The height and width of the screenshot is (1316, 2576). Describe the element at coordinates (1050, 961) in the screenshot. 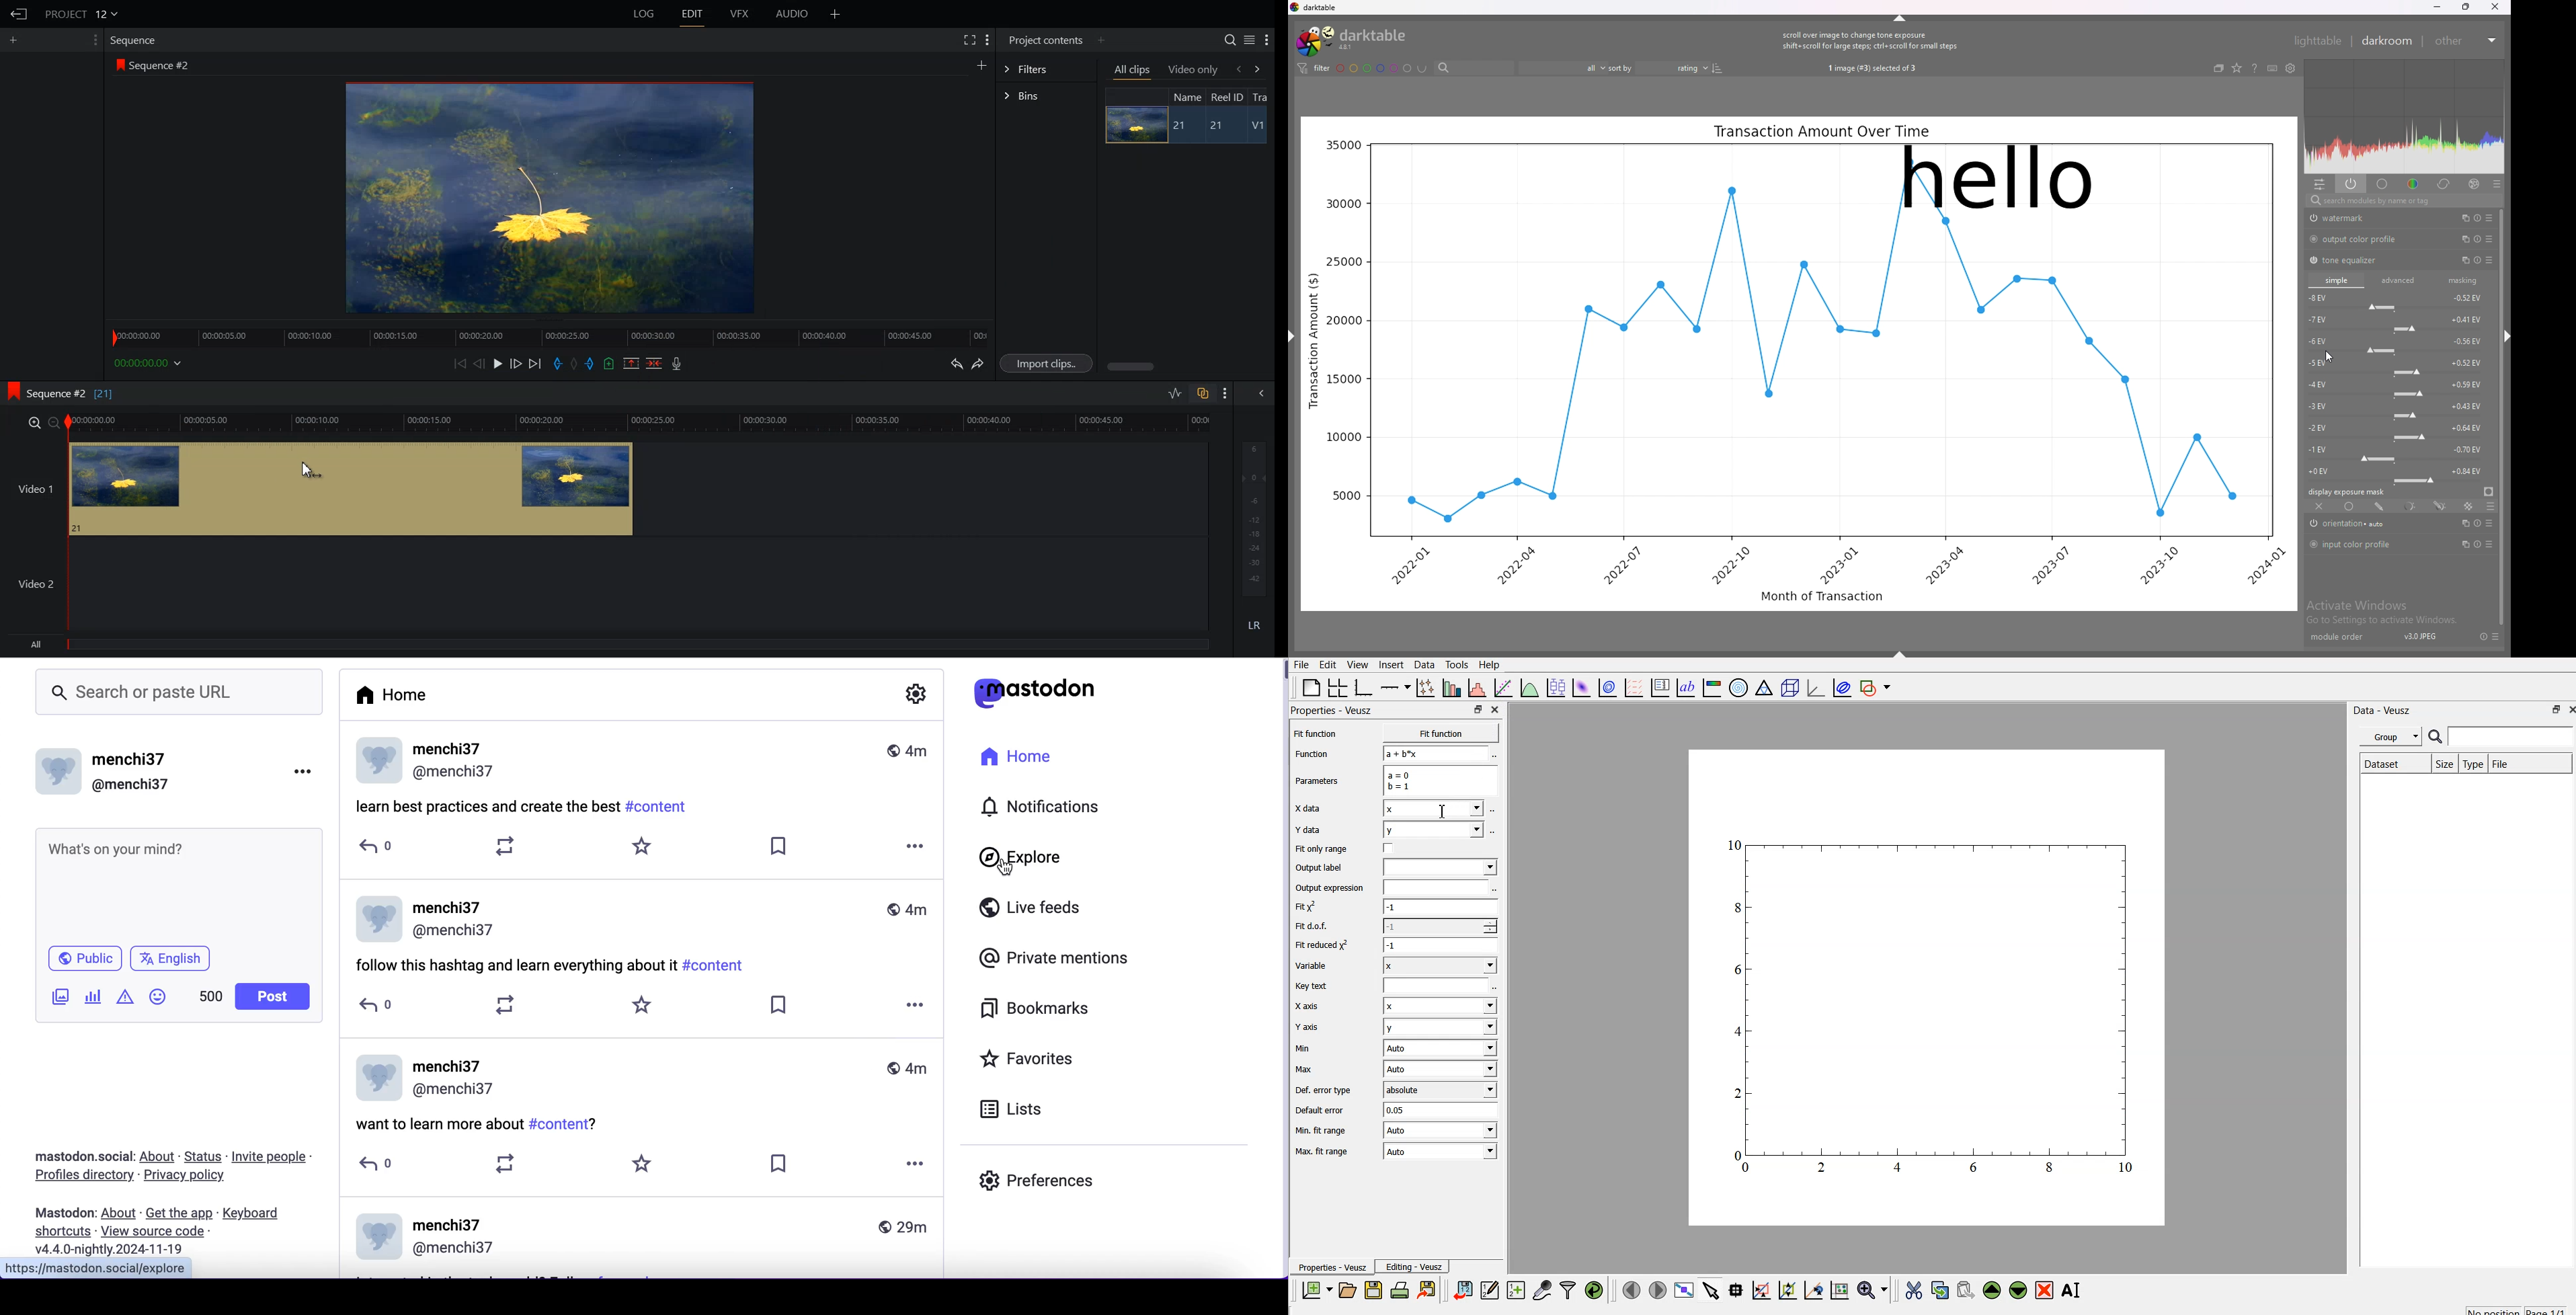

I see `private mentions` at that location.